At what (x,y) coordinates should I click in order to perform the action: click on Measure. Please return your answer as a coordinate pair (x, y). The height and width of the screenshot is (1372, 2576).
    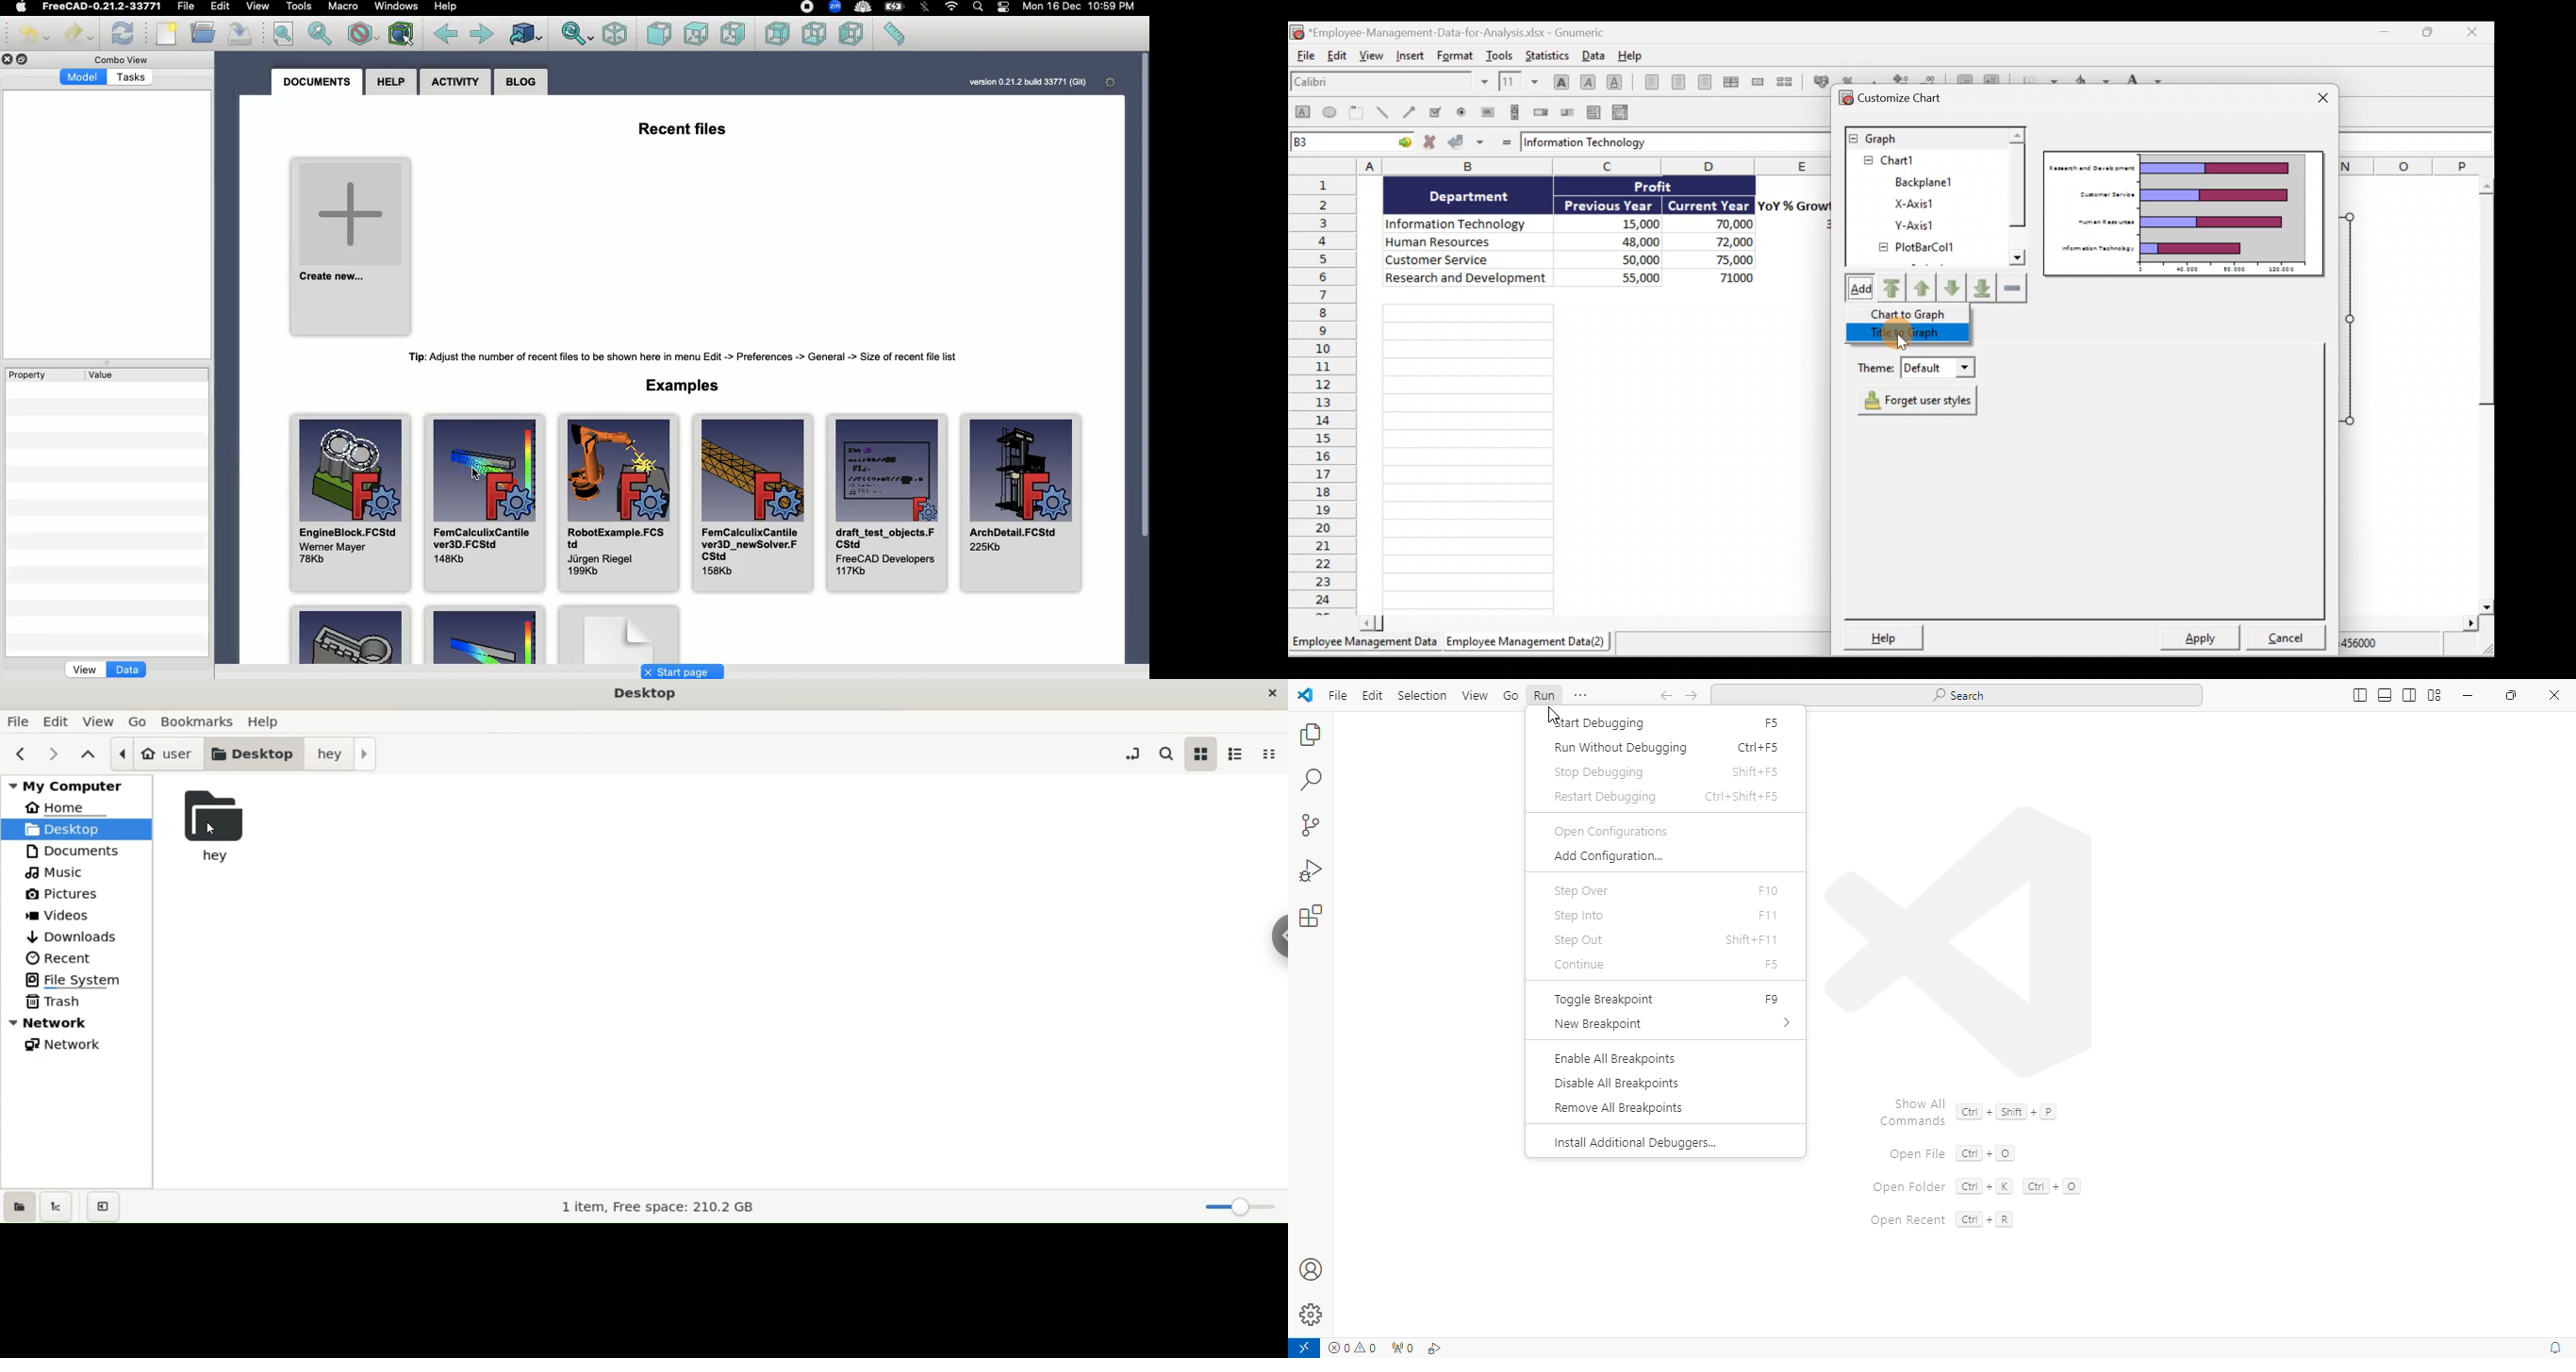
    Looking at the image, I should click on (898, 34).